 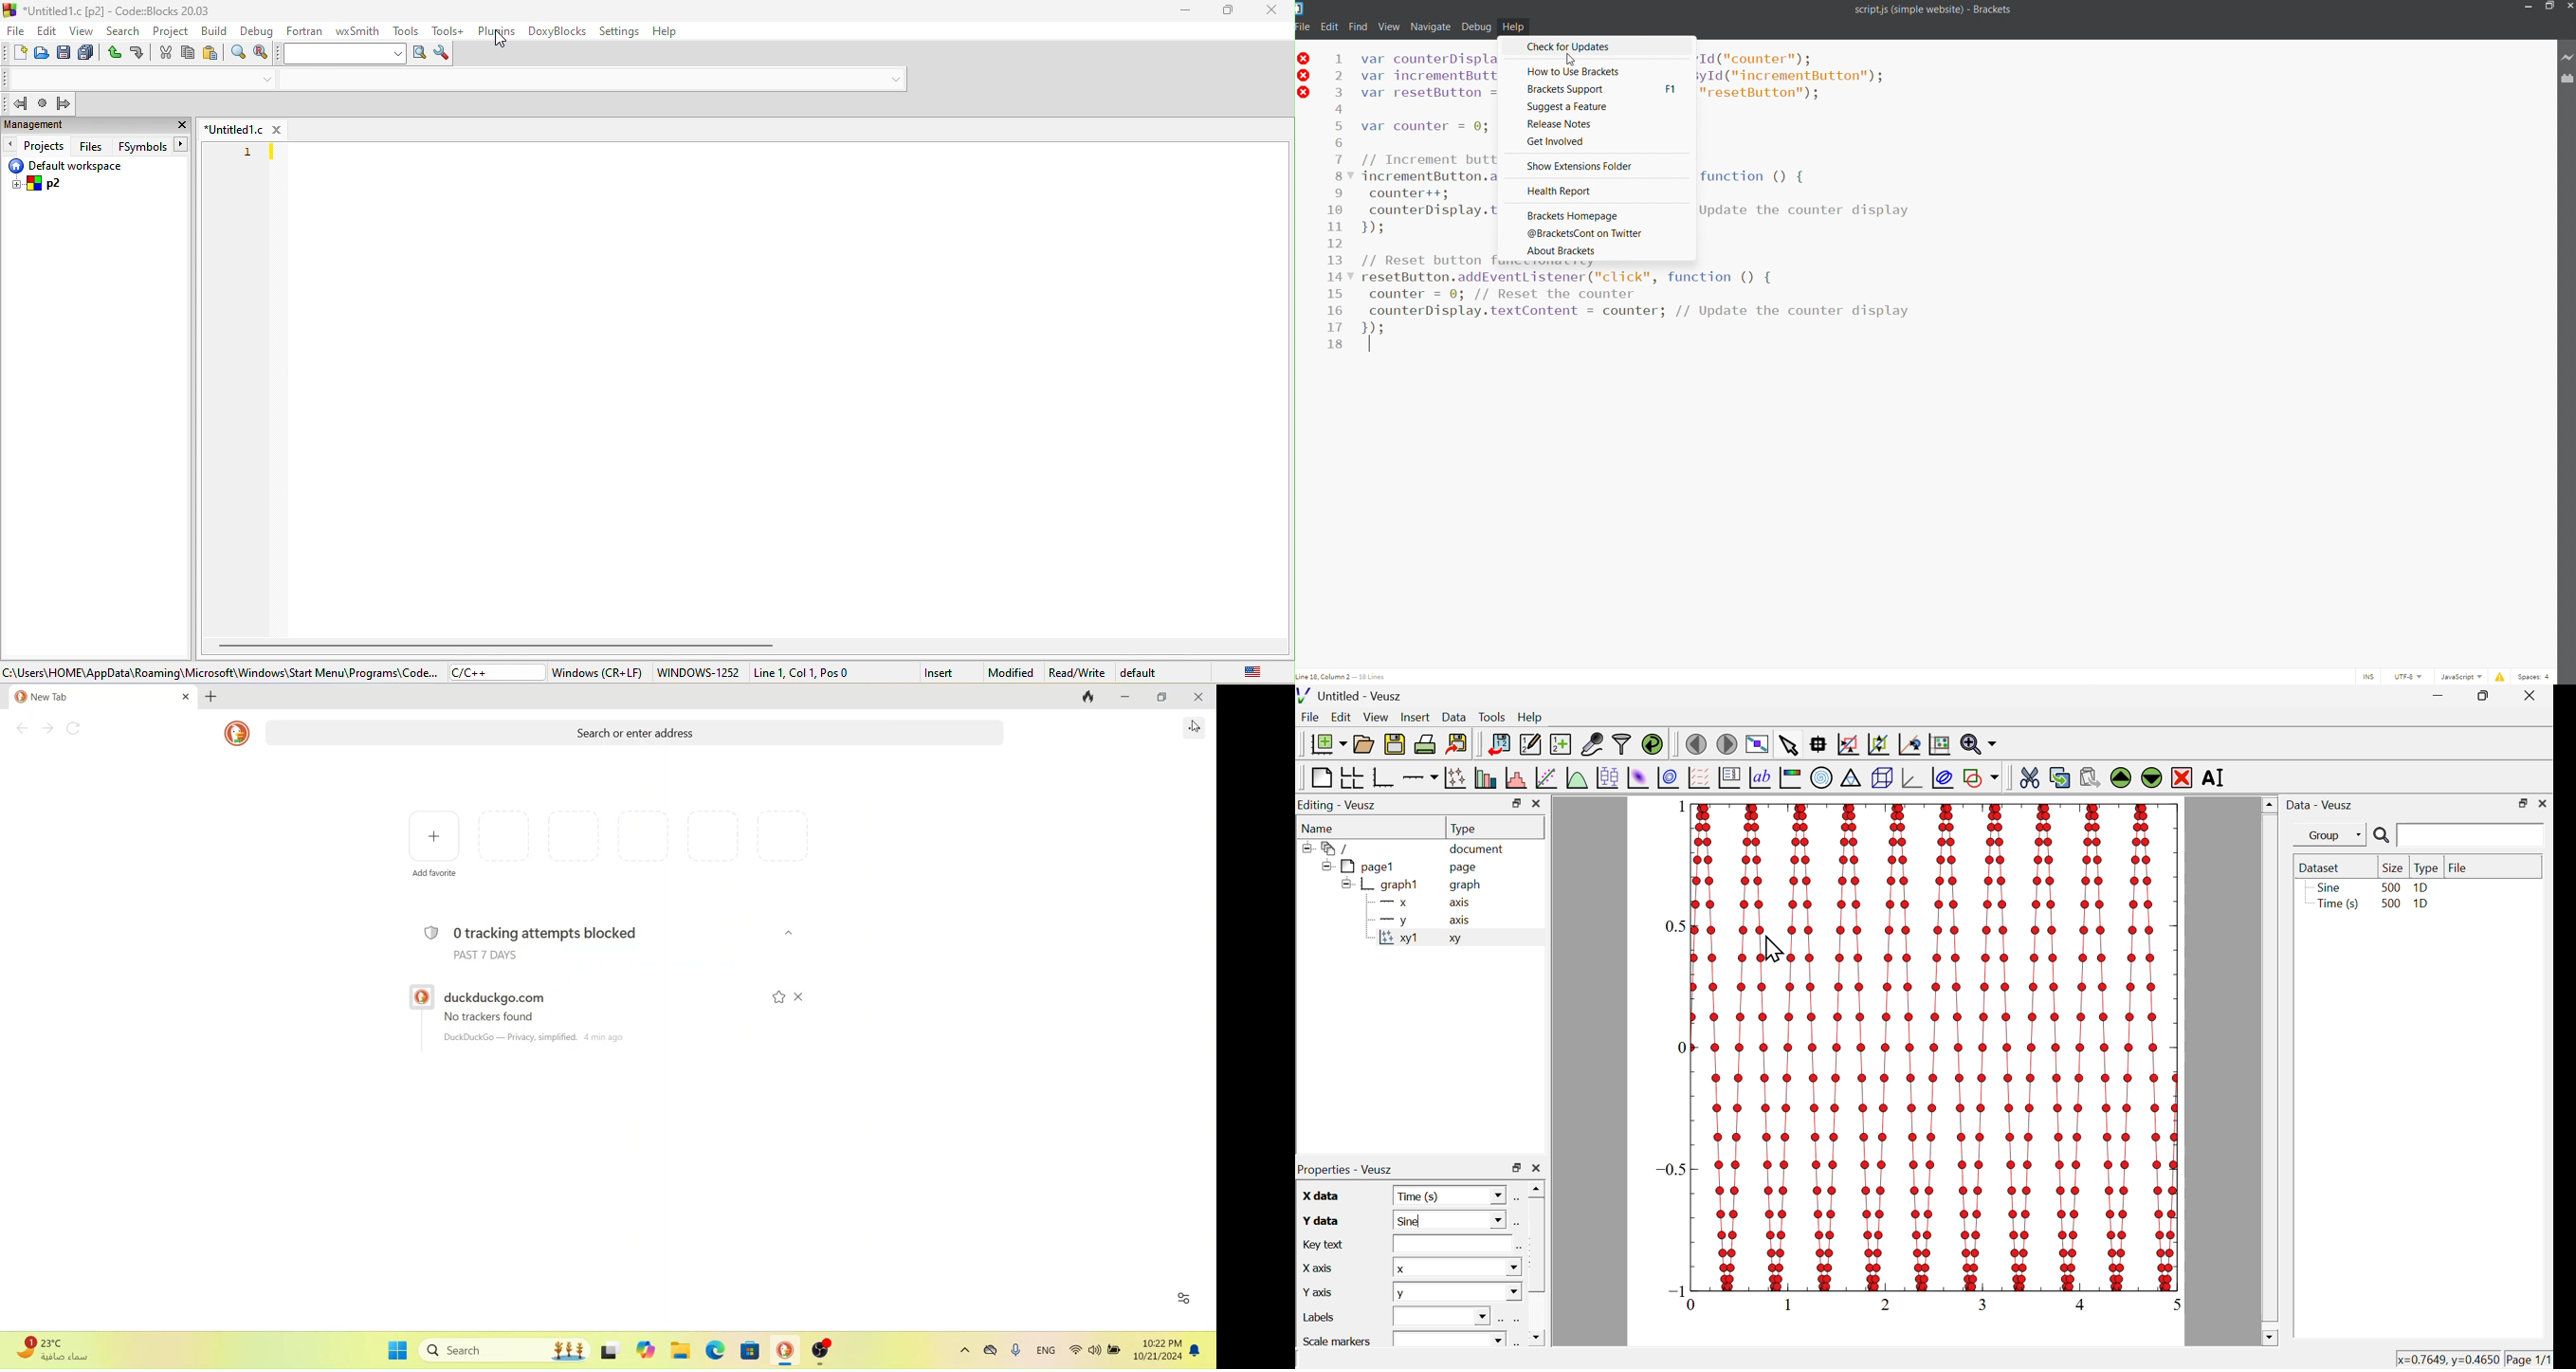 I want to click on modified, so click(x=1010, y=673).